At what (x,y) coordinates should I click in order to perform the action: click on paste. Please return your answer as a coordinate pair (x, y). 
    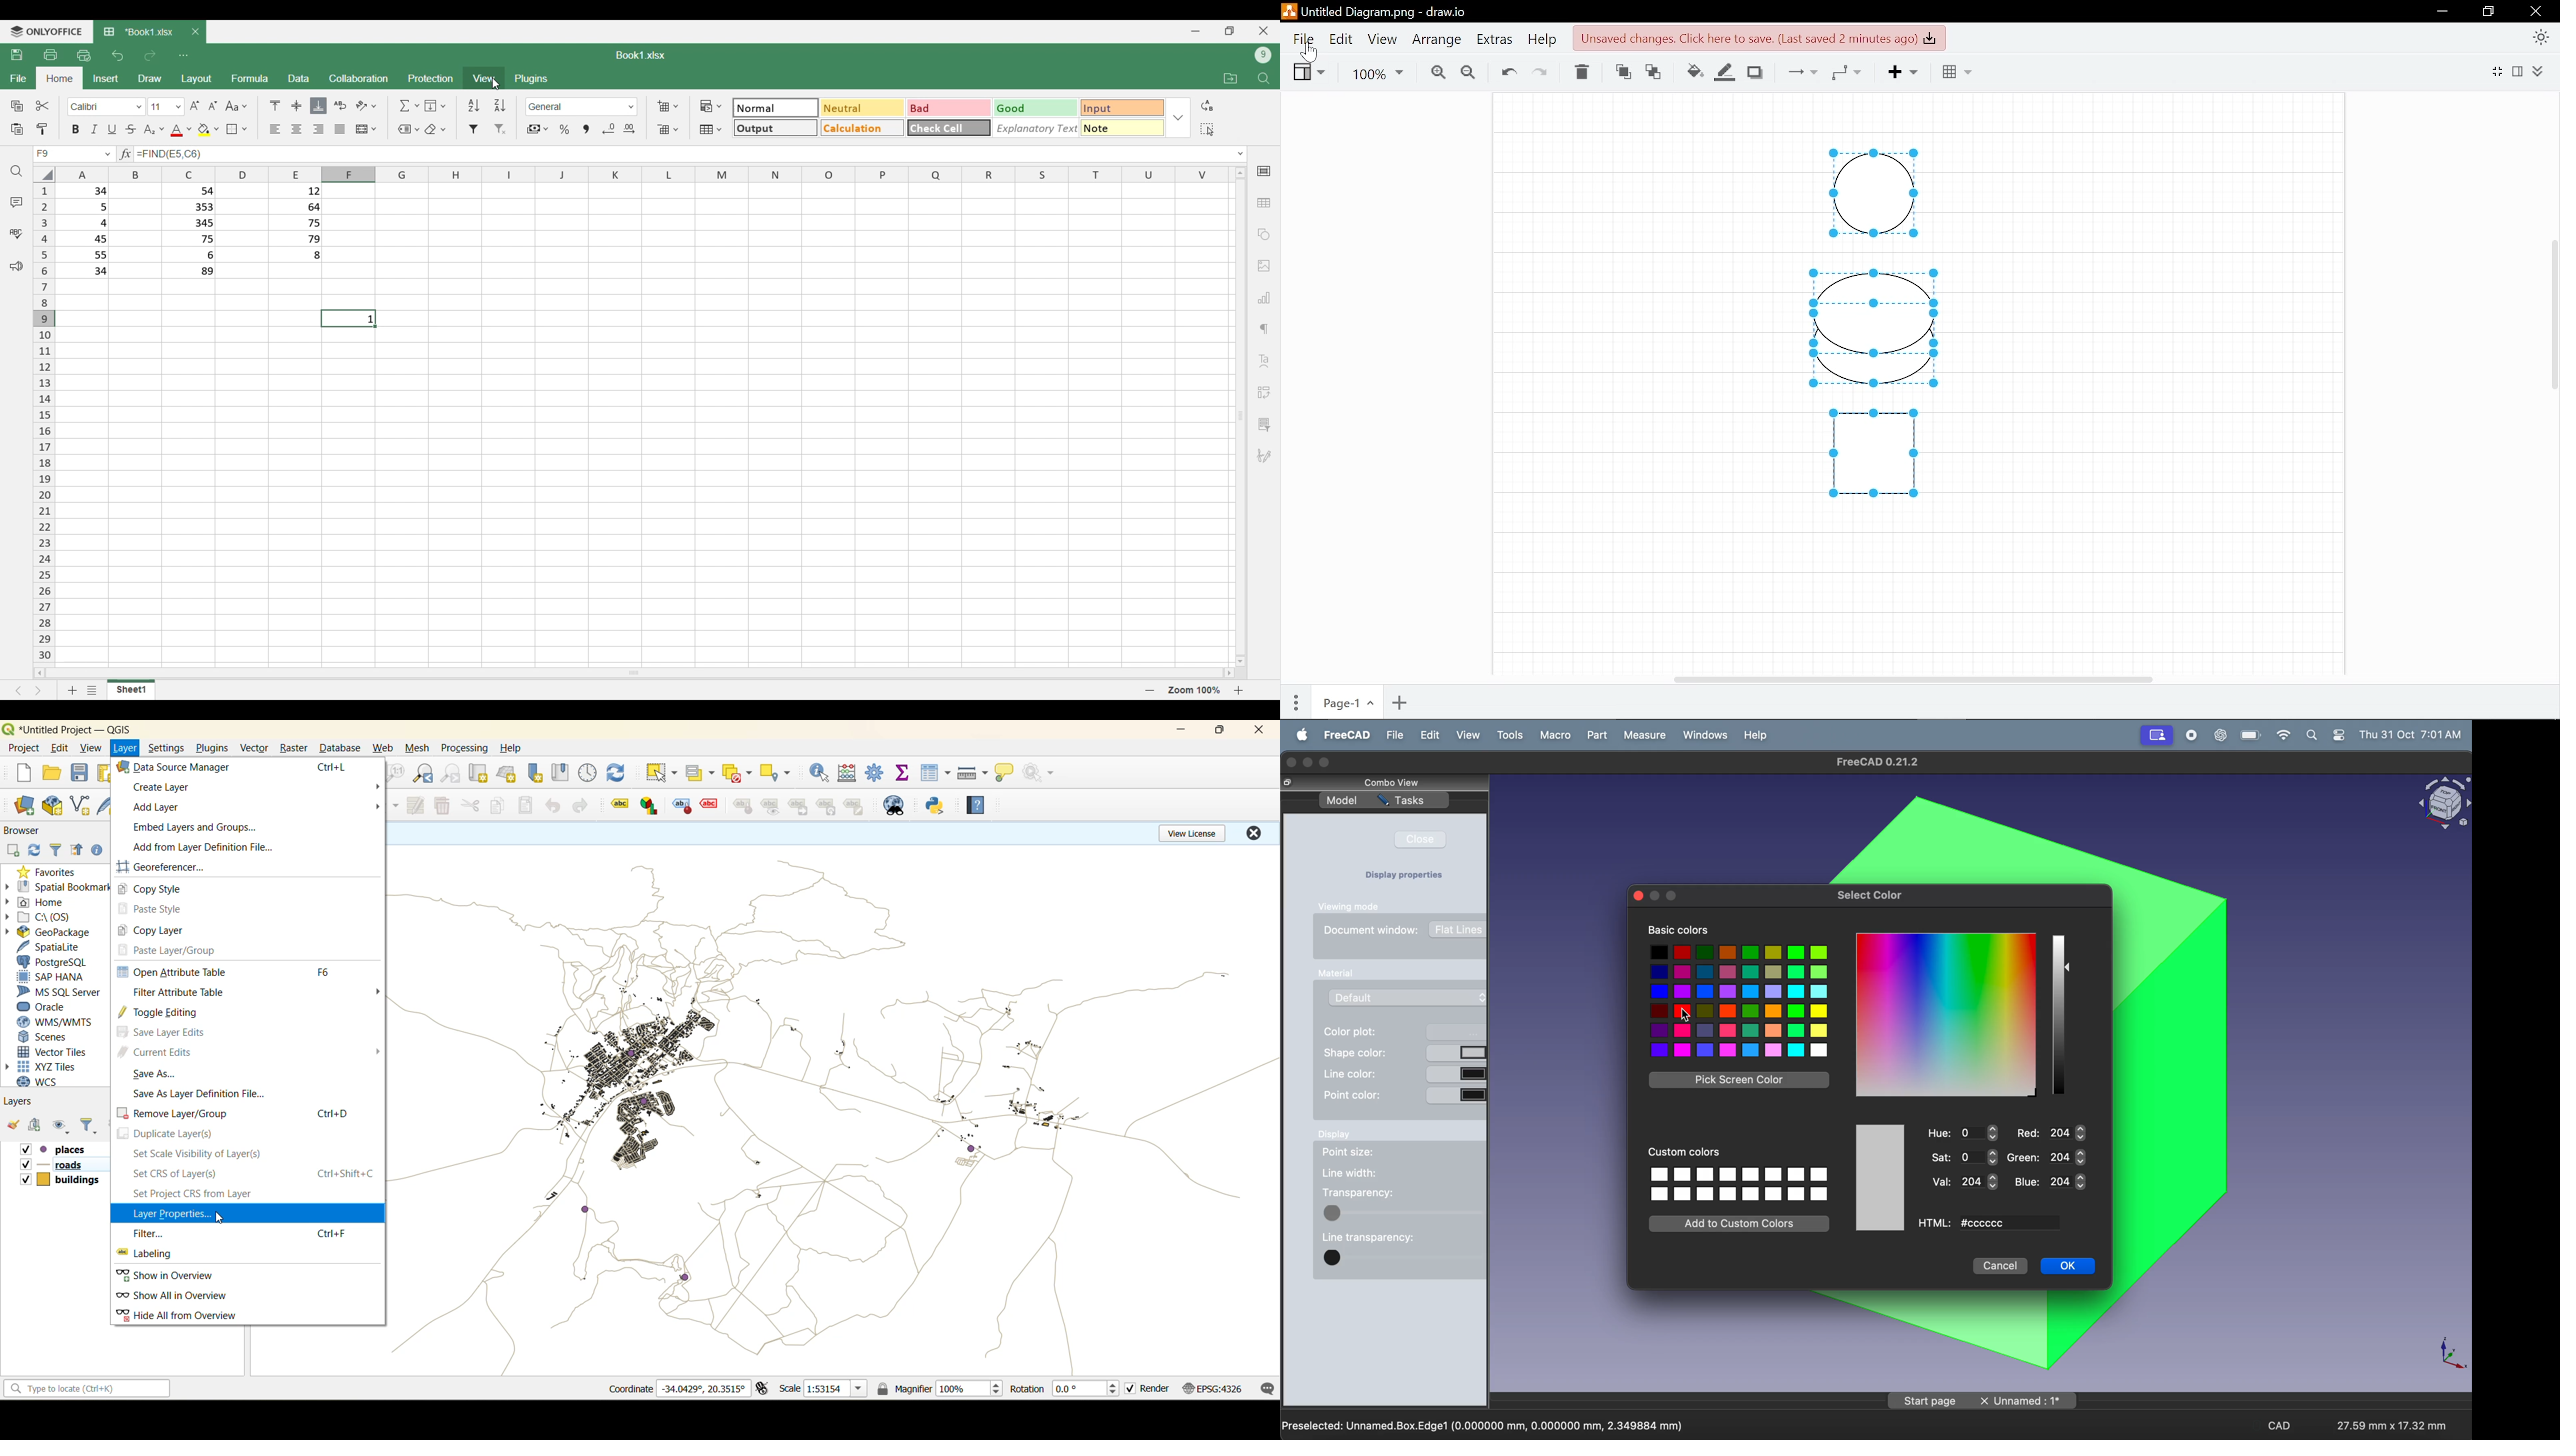
    Looking at the image, I should click on (530, 805).